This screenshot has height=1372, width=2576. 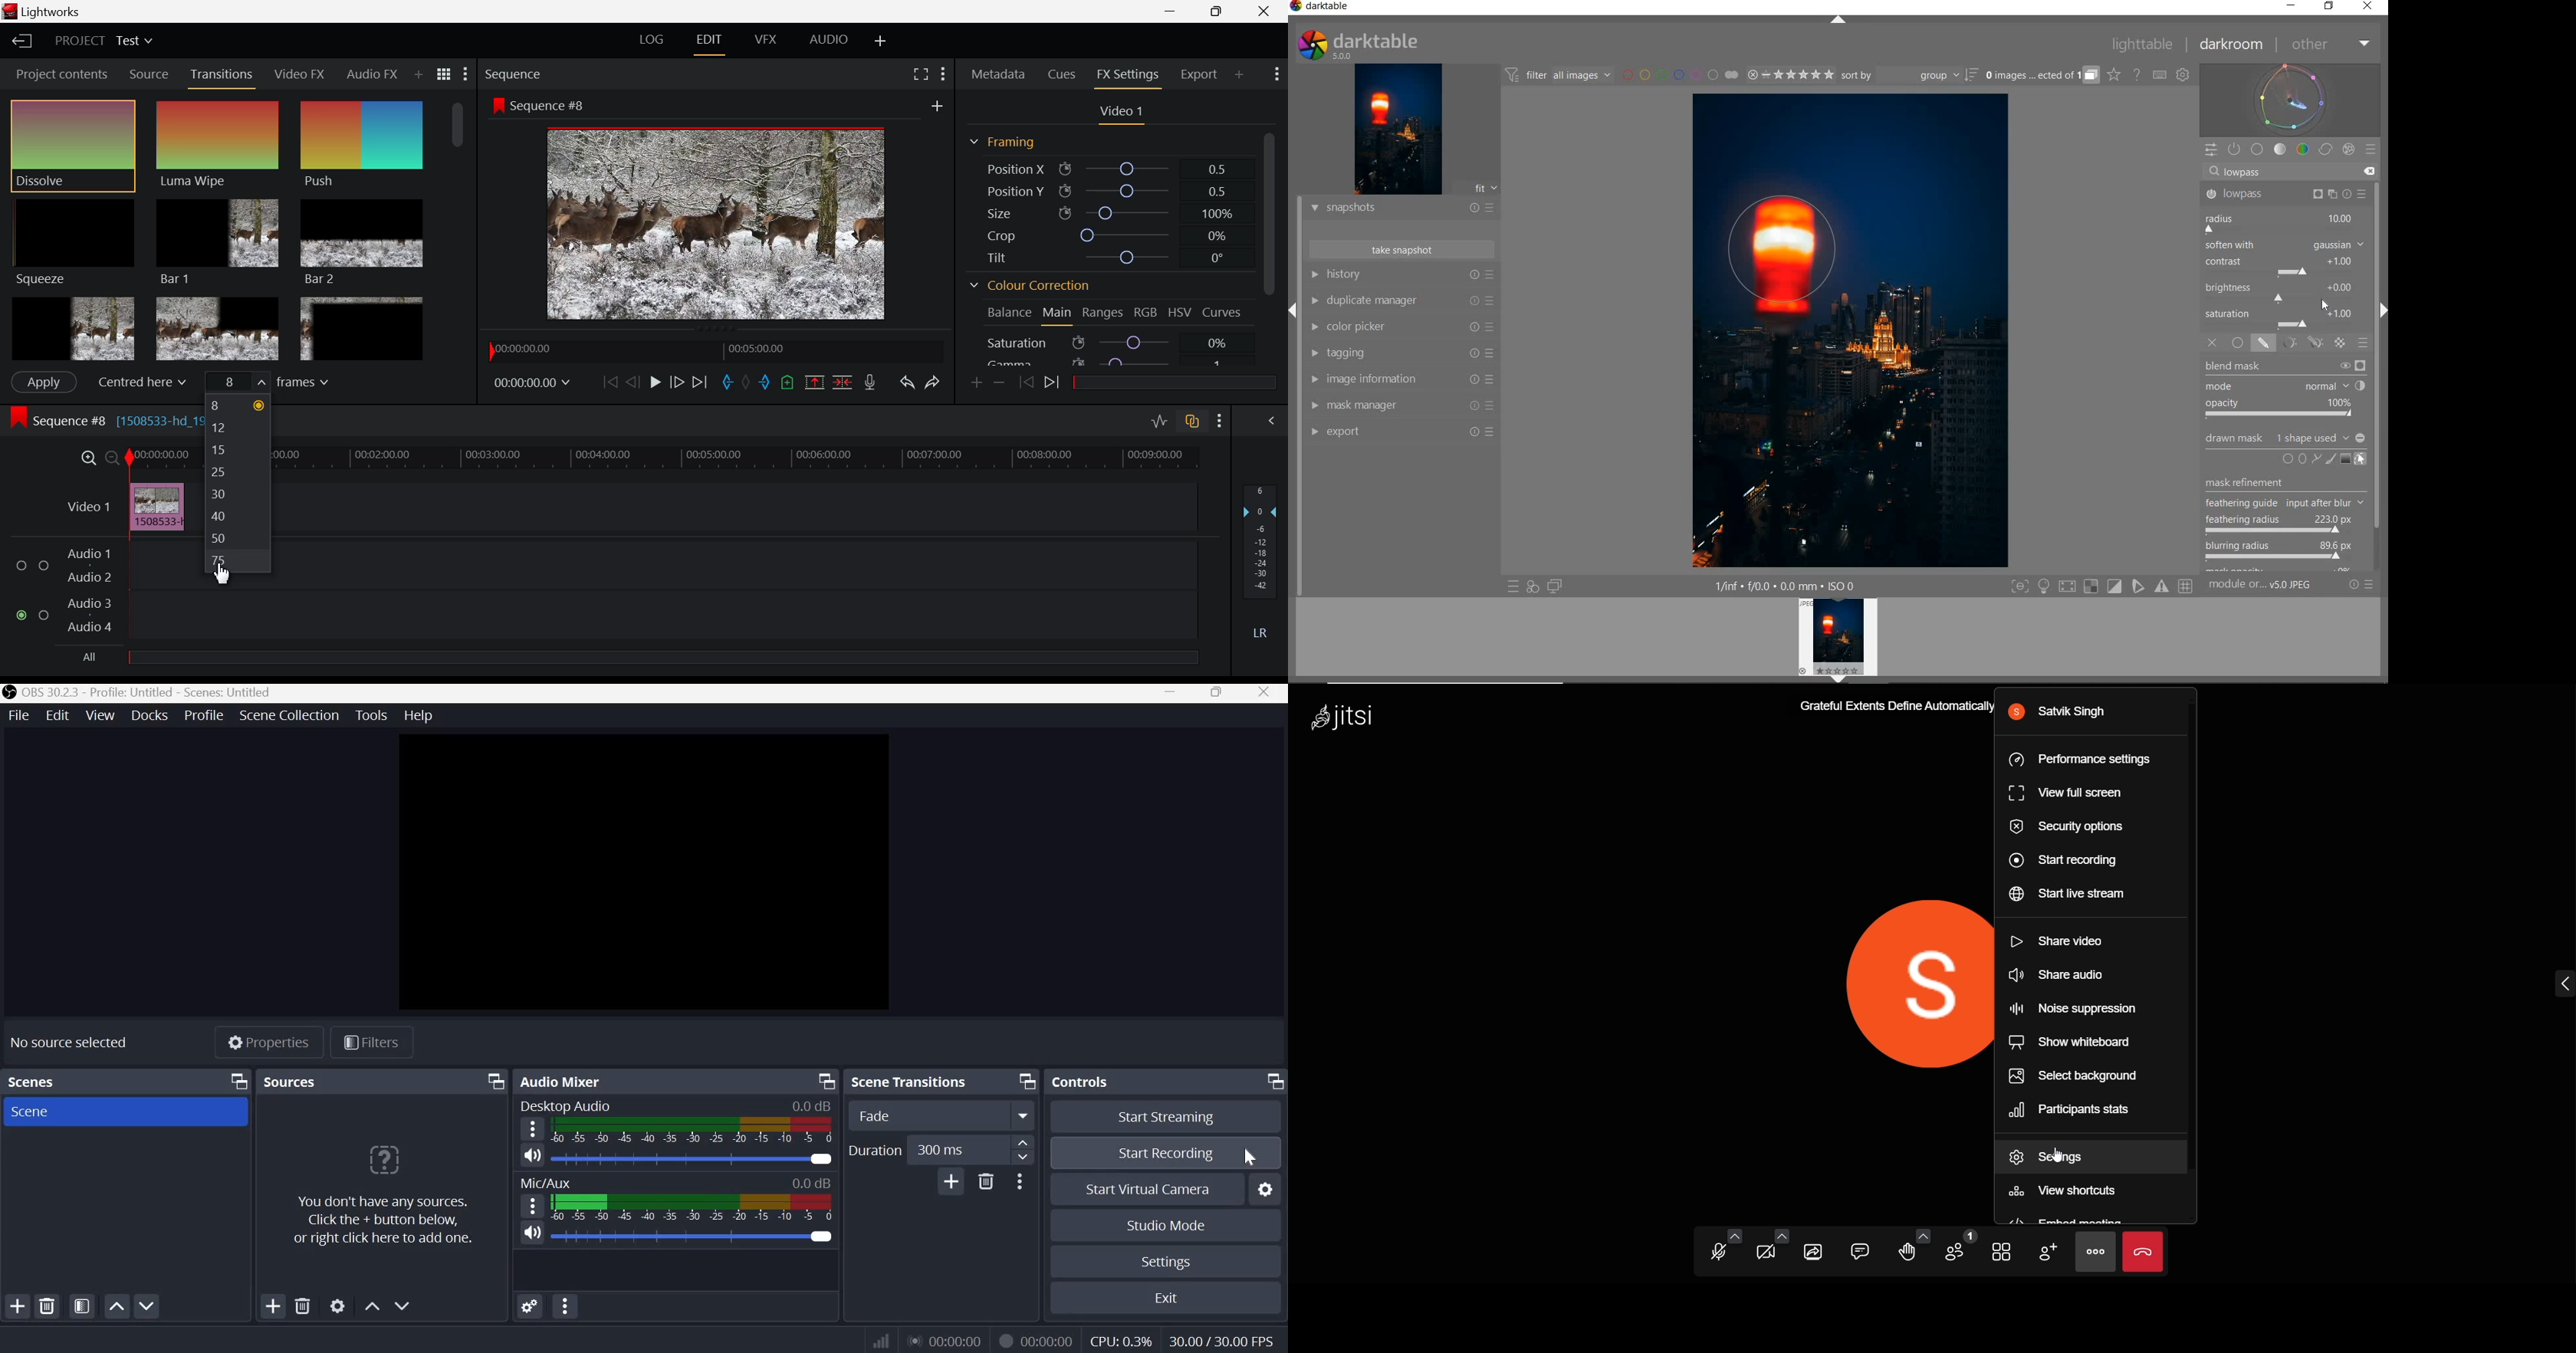 What do you see at coordinates (237, 405) in the screenshot?
I see `8` at bounding box center [237, 405].